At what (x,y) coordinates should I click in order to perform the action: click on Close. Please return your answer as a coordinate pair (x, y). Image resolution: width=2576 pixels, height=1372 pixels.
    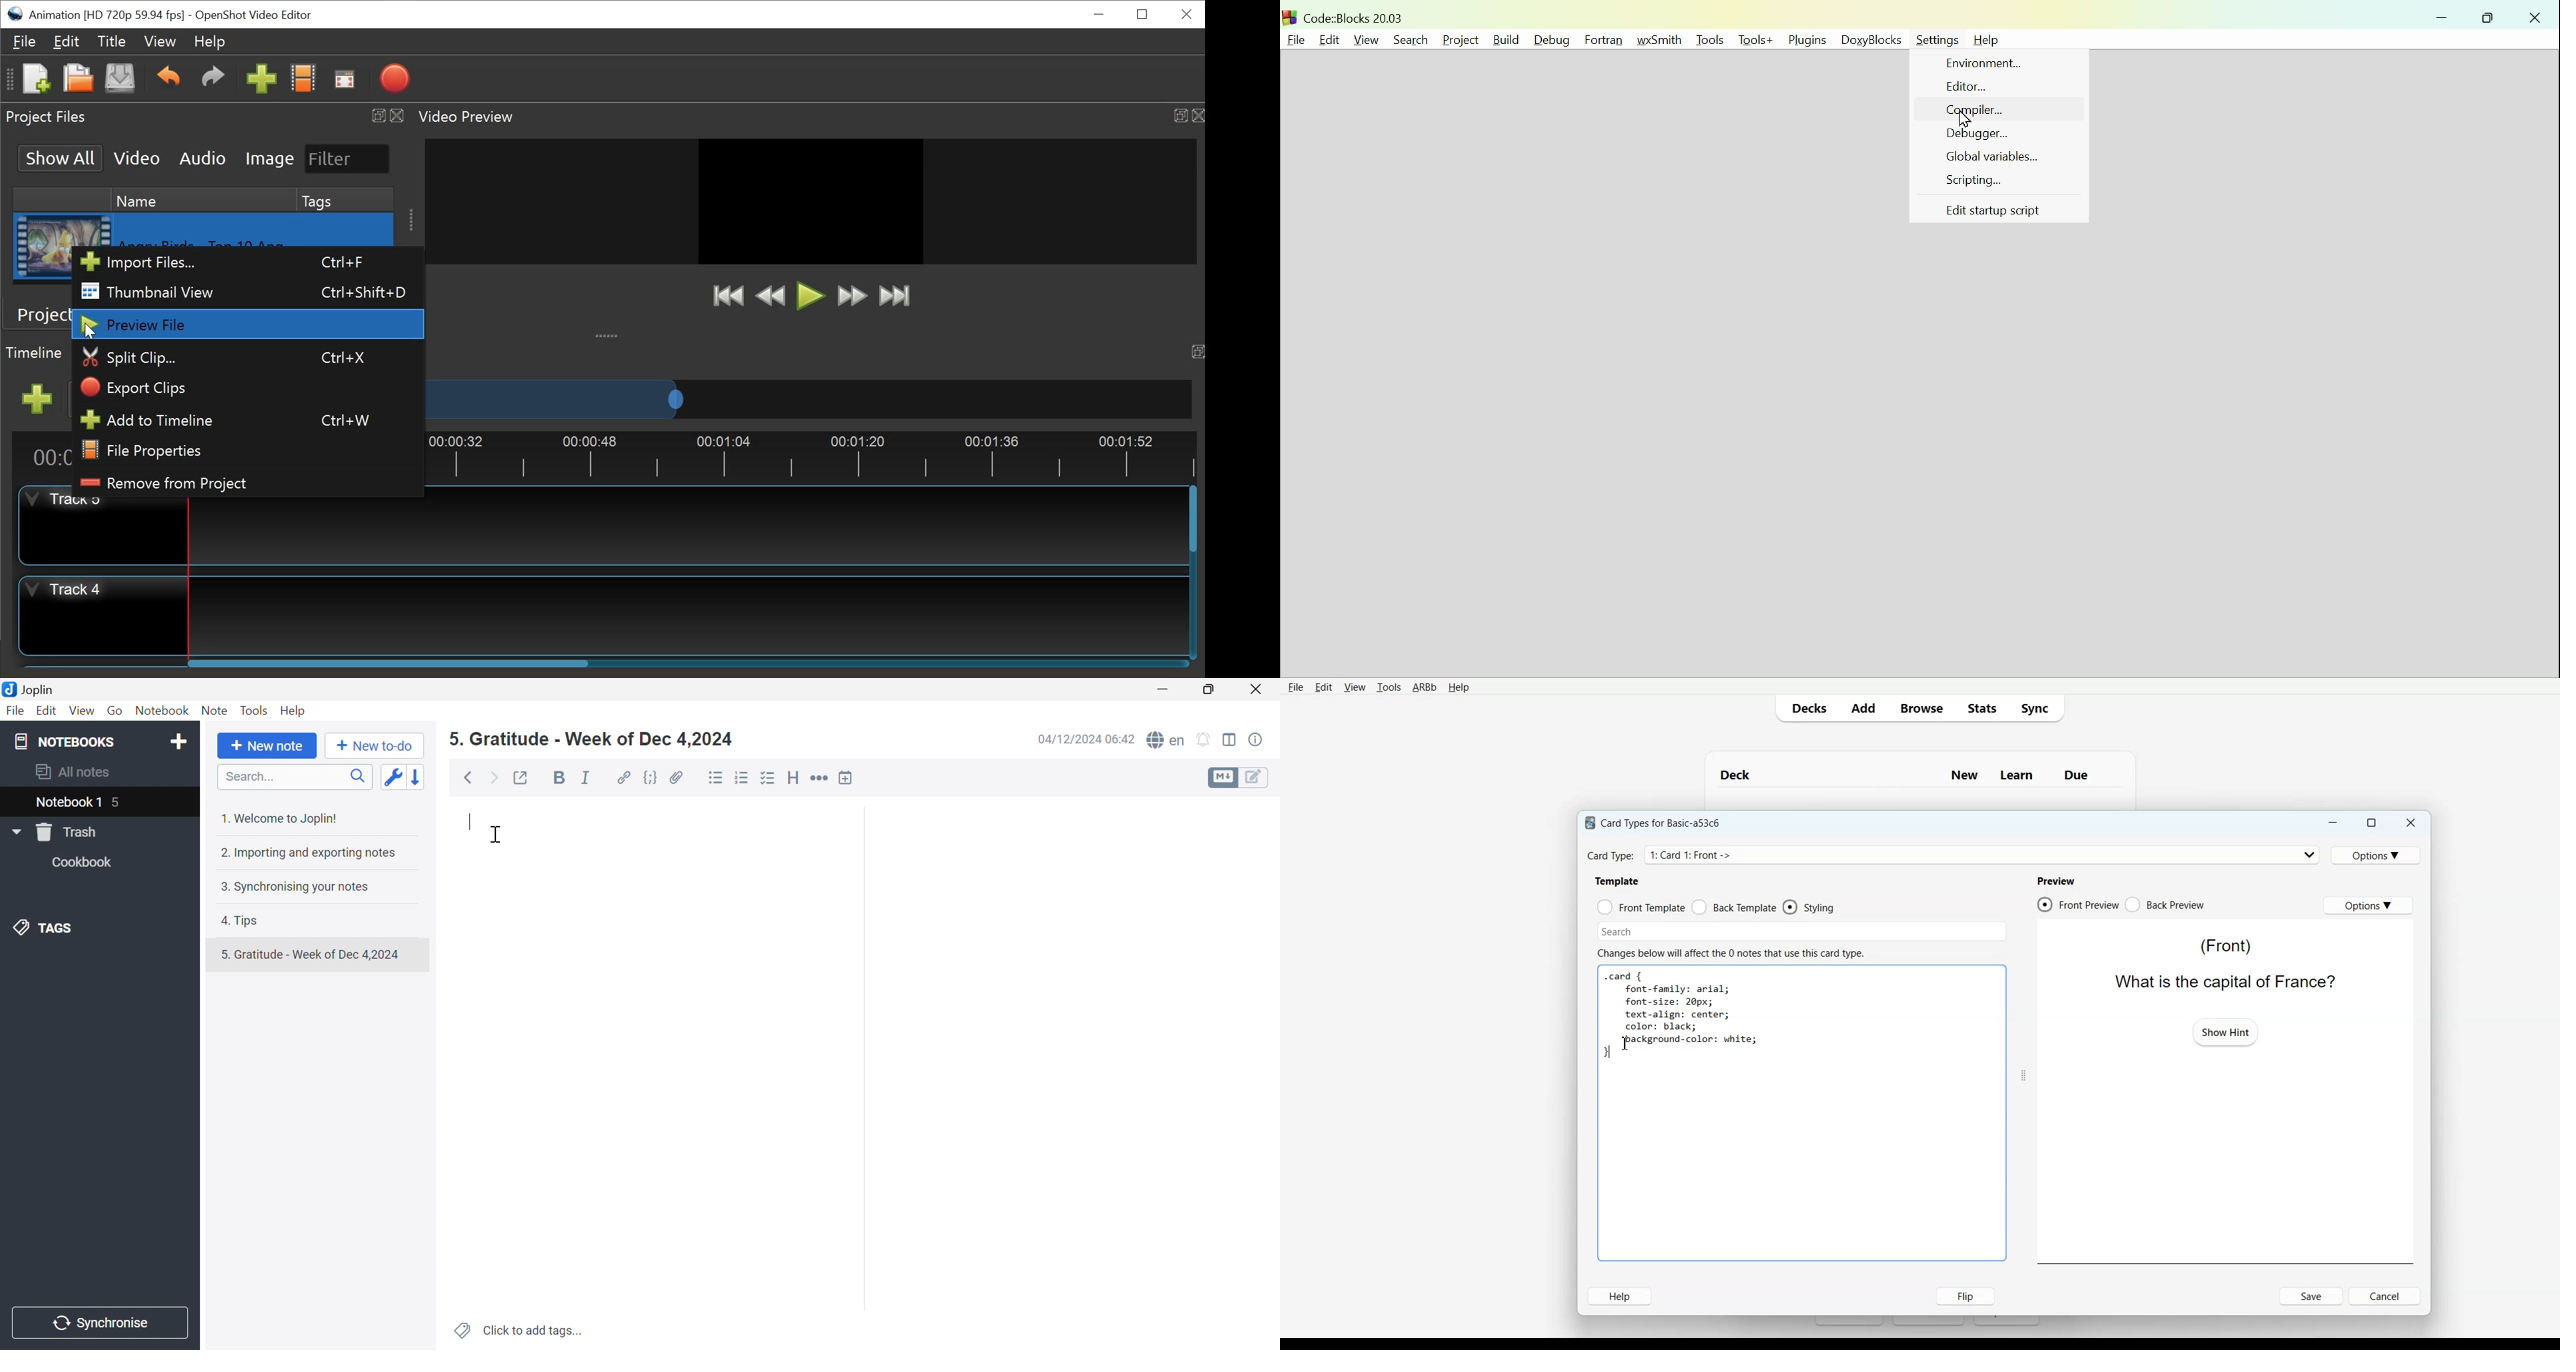
    Looking at the image, I should click on (1259, 688).